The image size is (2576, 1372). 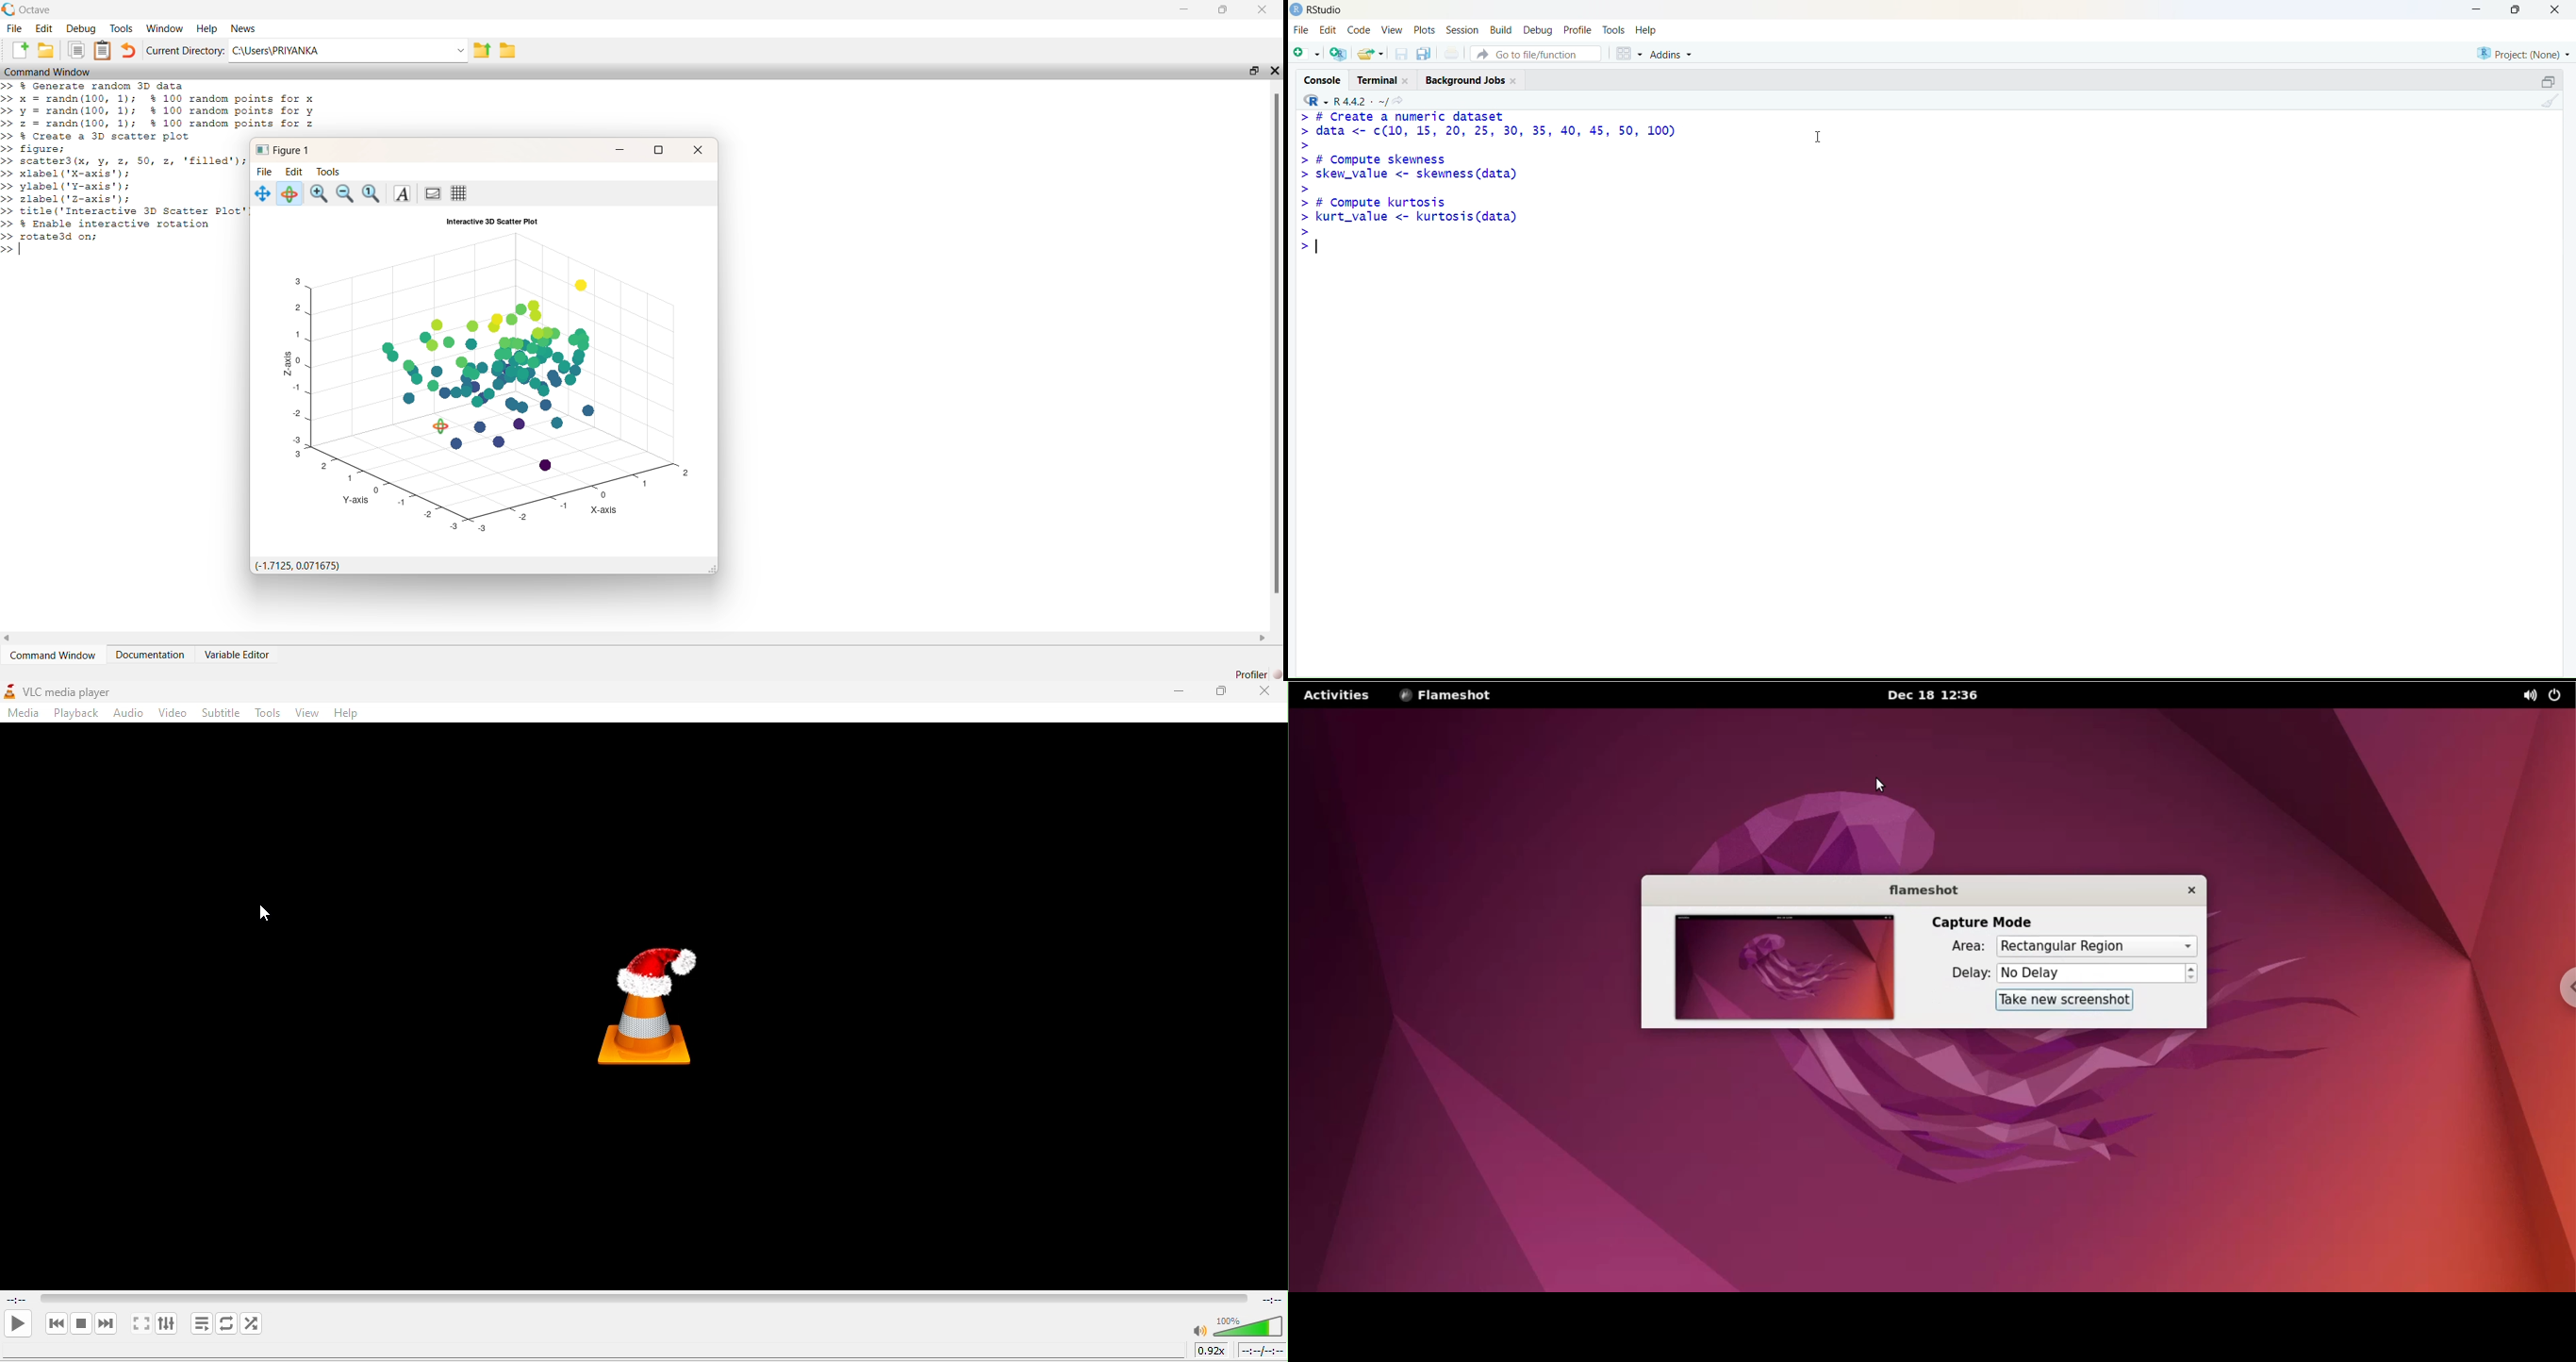 What do you see at coordinates (348, 713) in the screenshot?
I see `help` at bounding box center [348, 713].